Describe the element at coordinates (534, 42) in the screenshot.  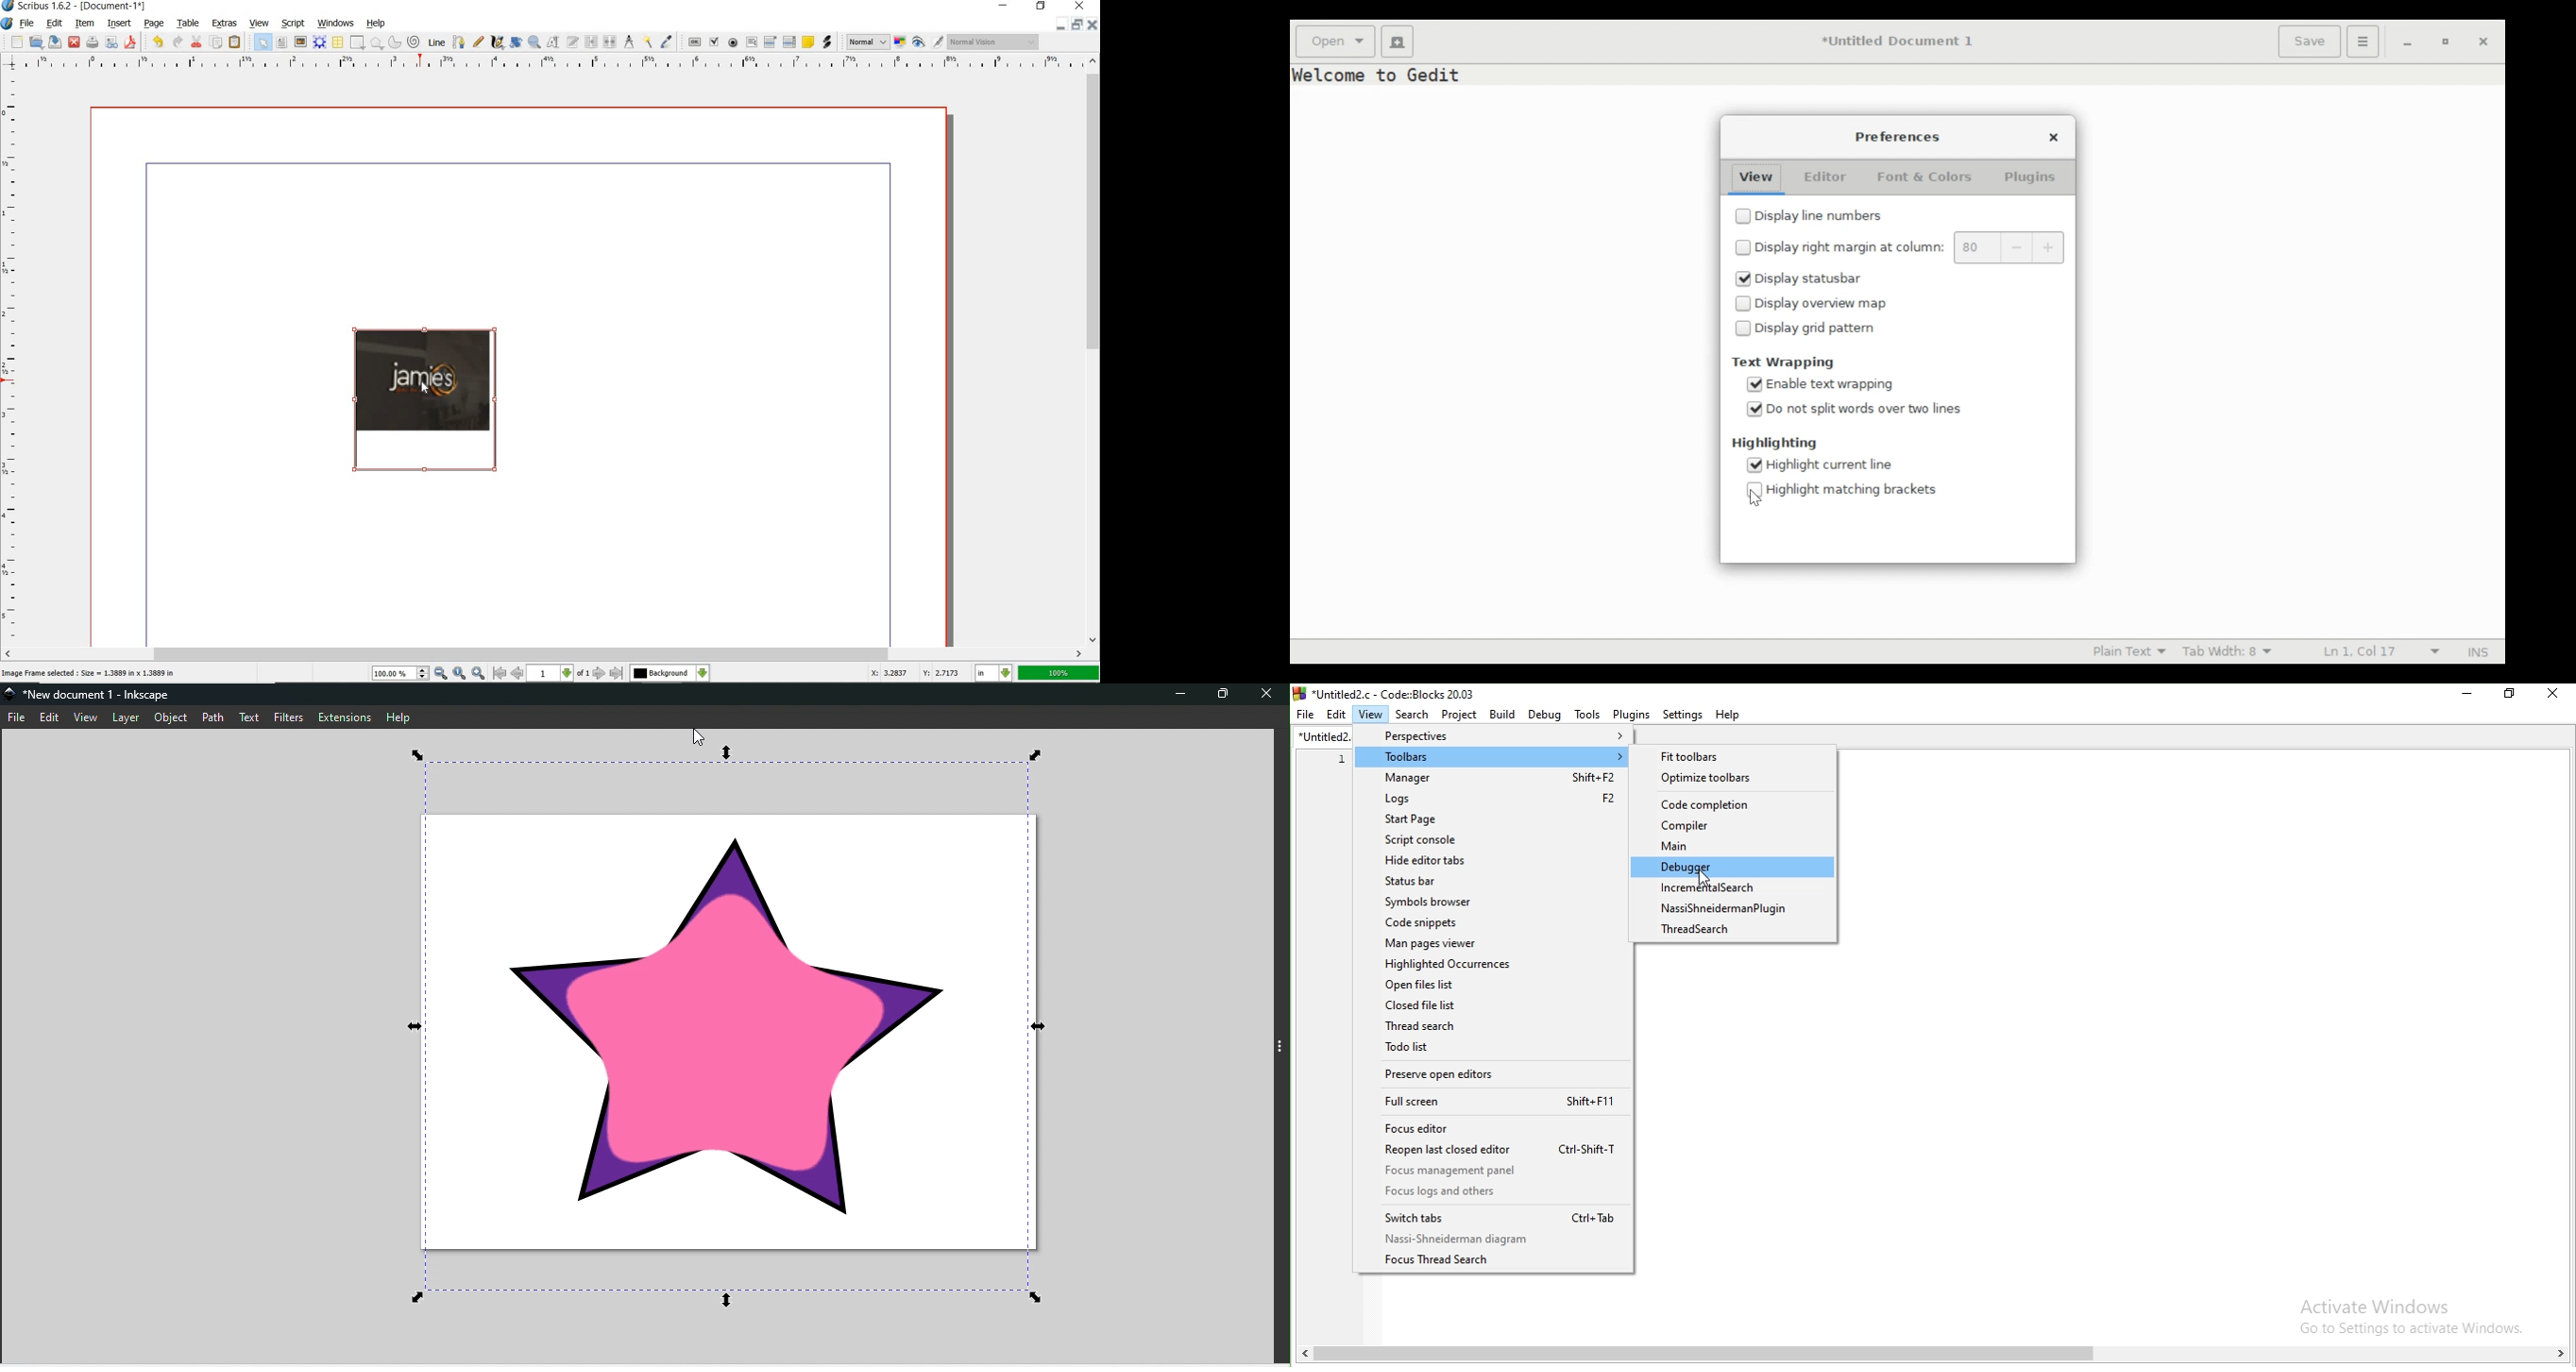
I see `zoom in or zoom out` at that location.